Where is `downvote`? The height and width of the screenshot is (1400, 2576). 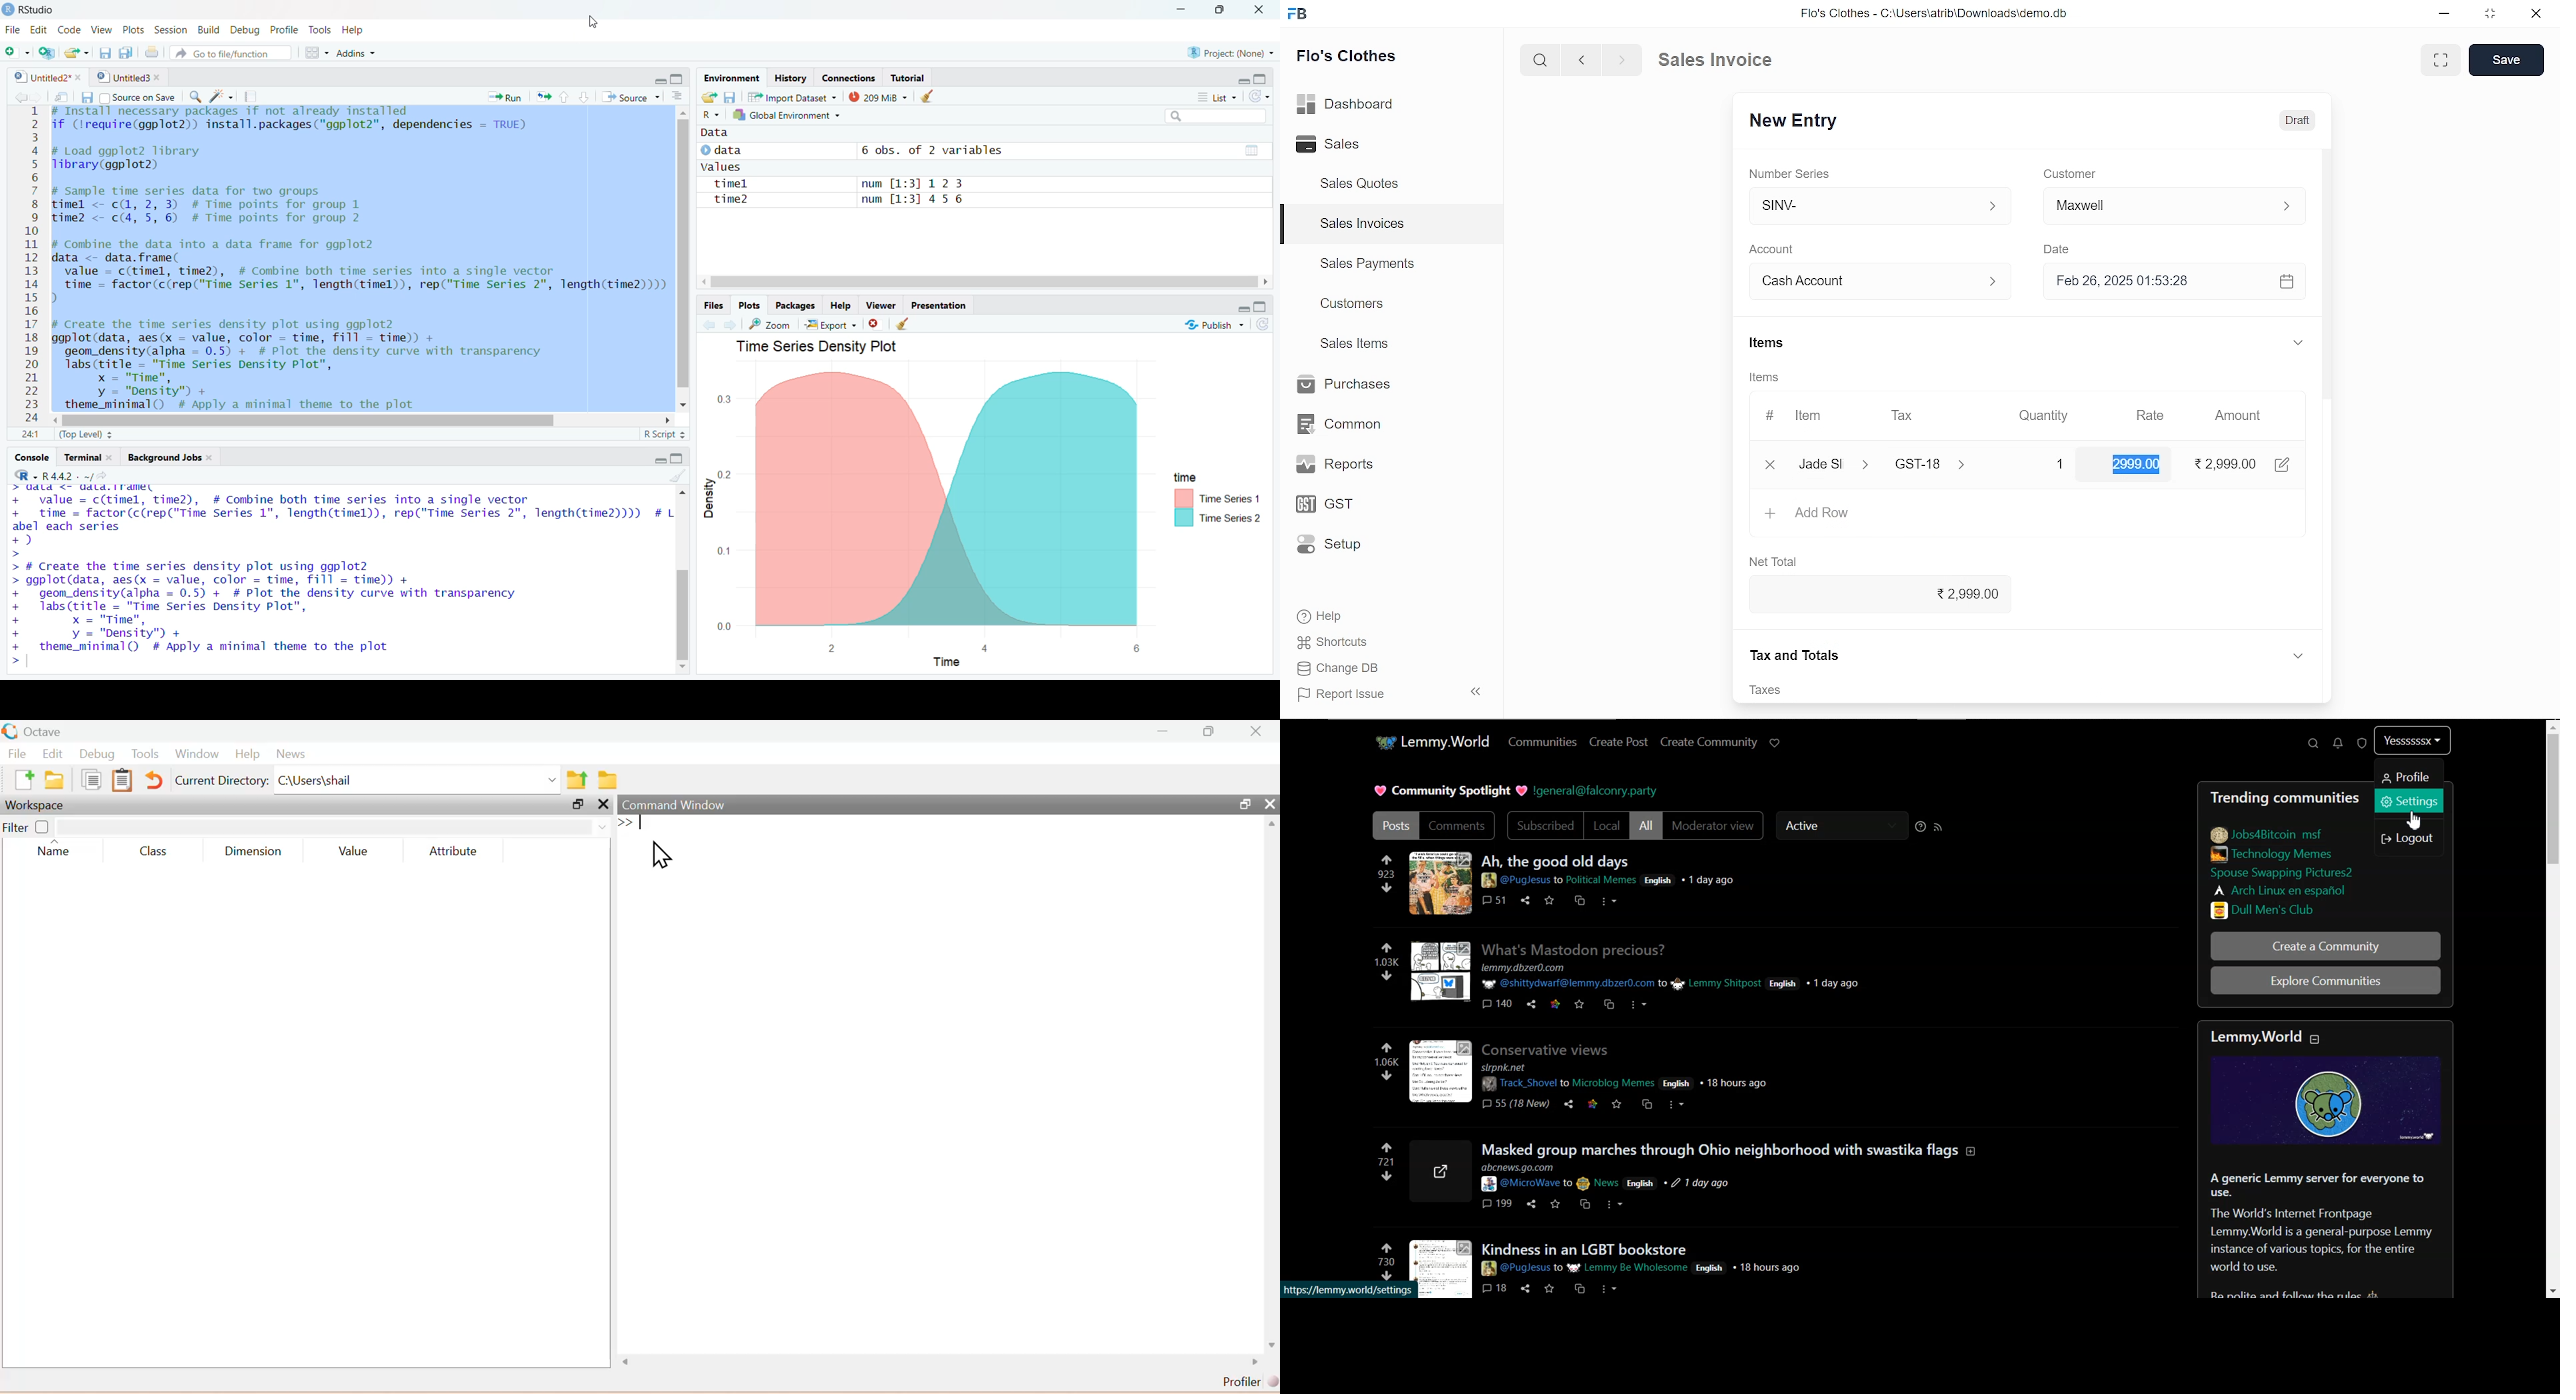 downvote is located at coordinates (1387, 1276).